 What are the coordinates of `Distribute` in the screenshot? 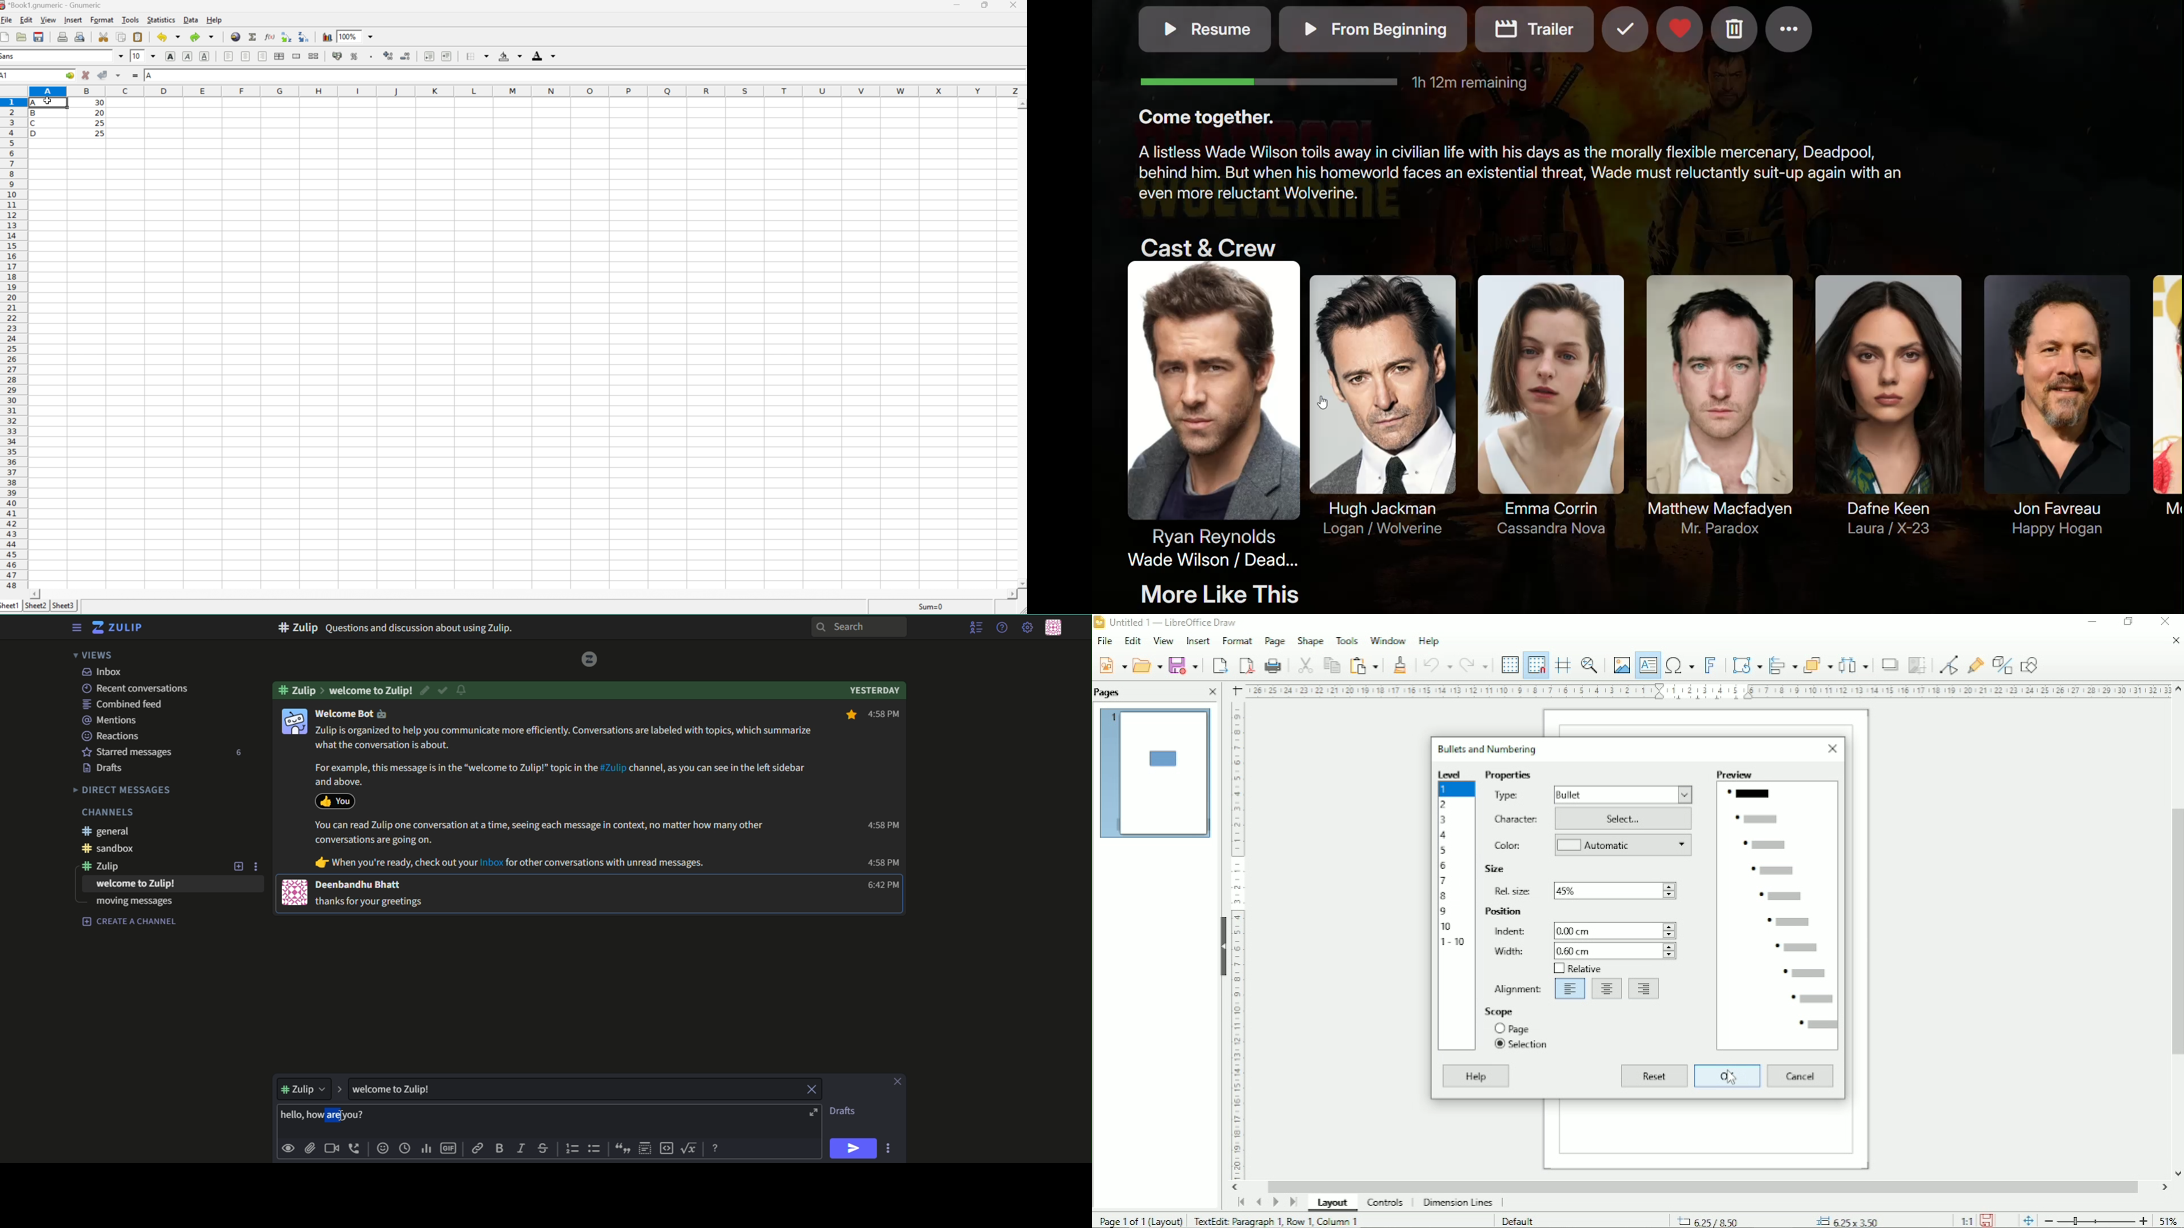 It's located at (1855, 665).